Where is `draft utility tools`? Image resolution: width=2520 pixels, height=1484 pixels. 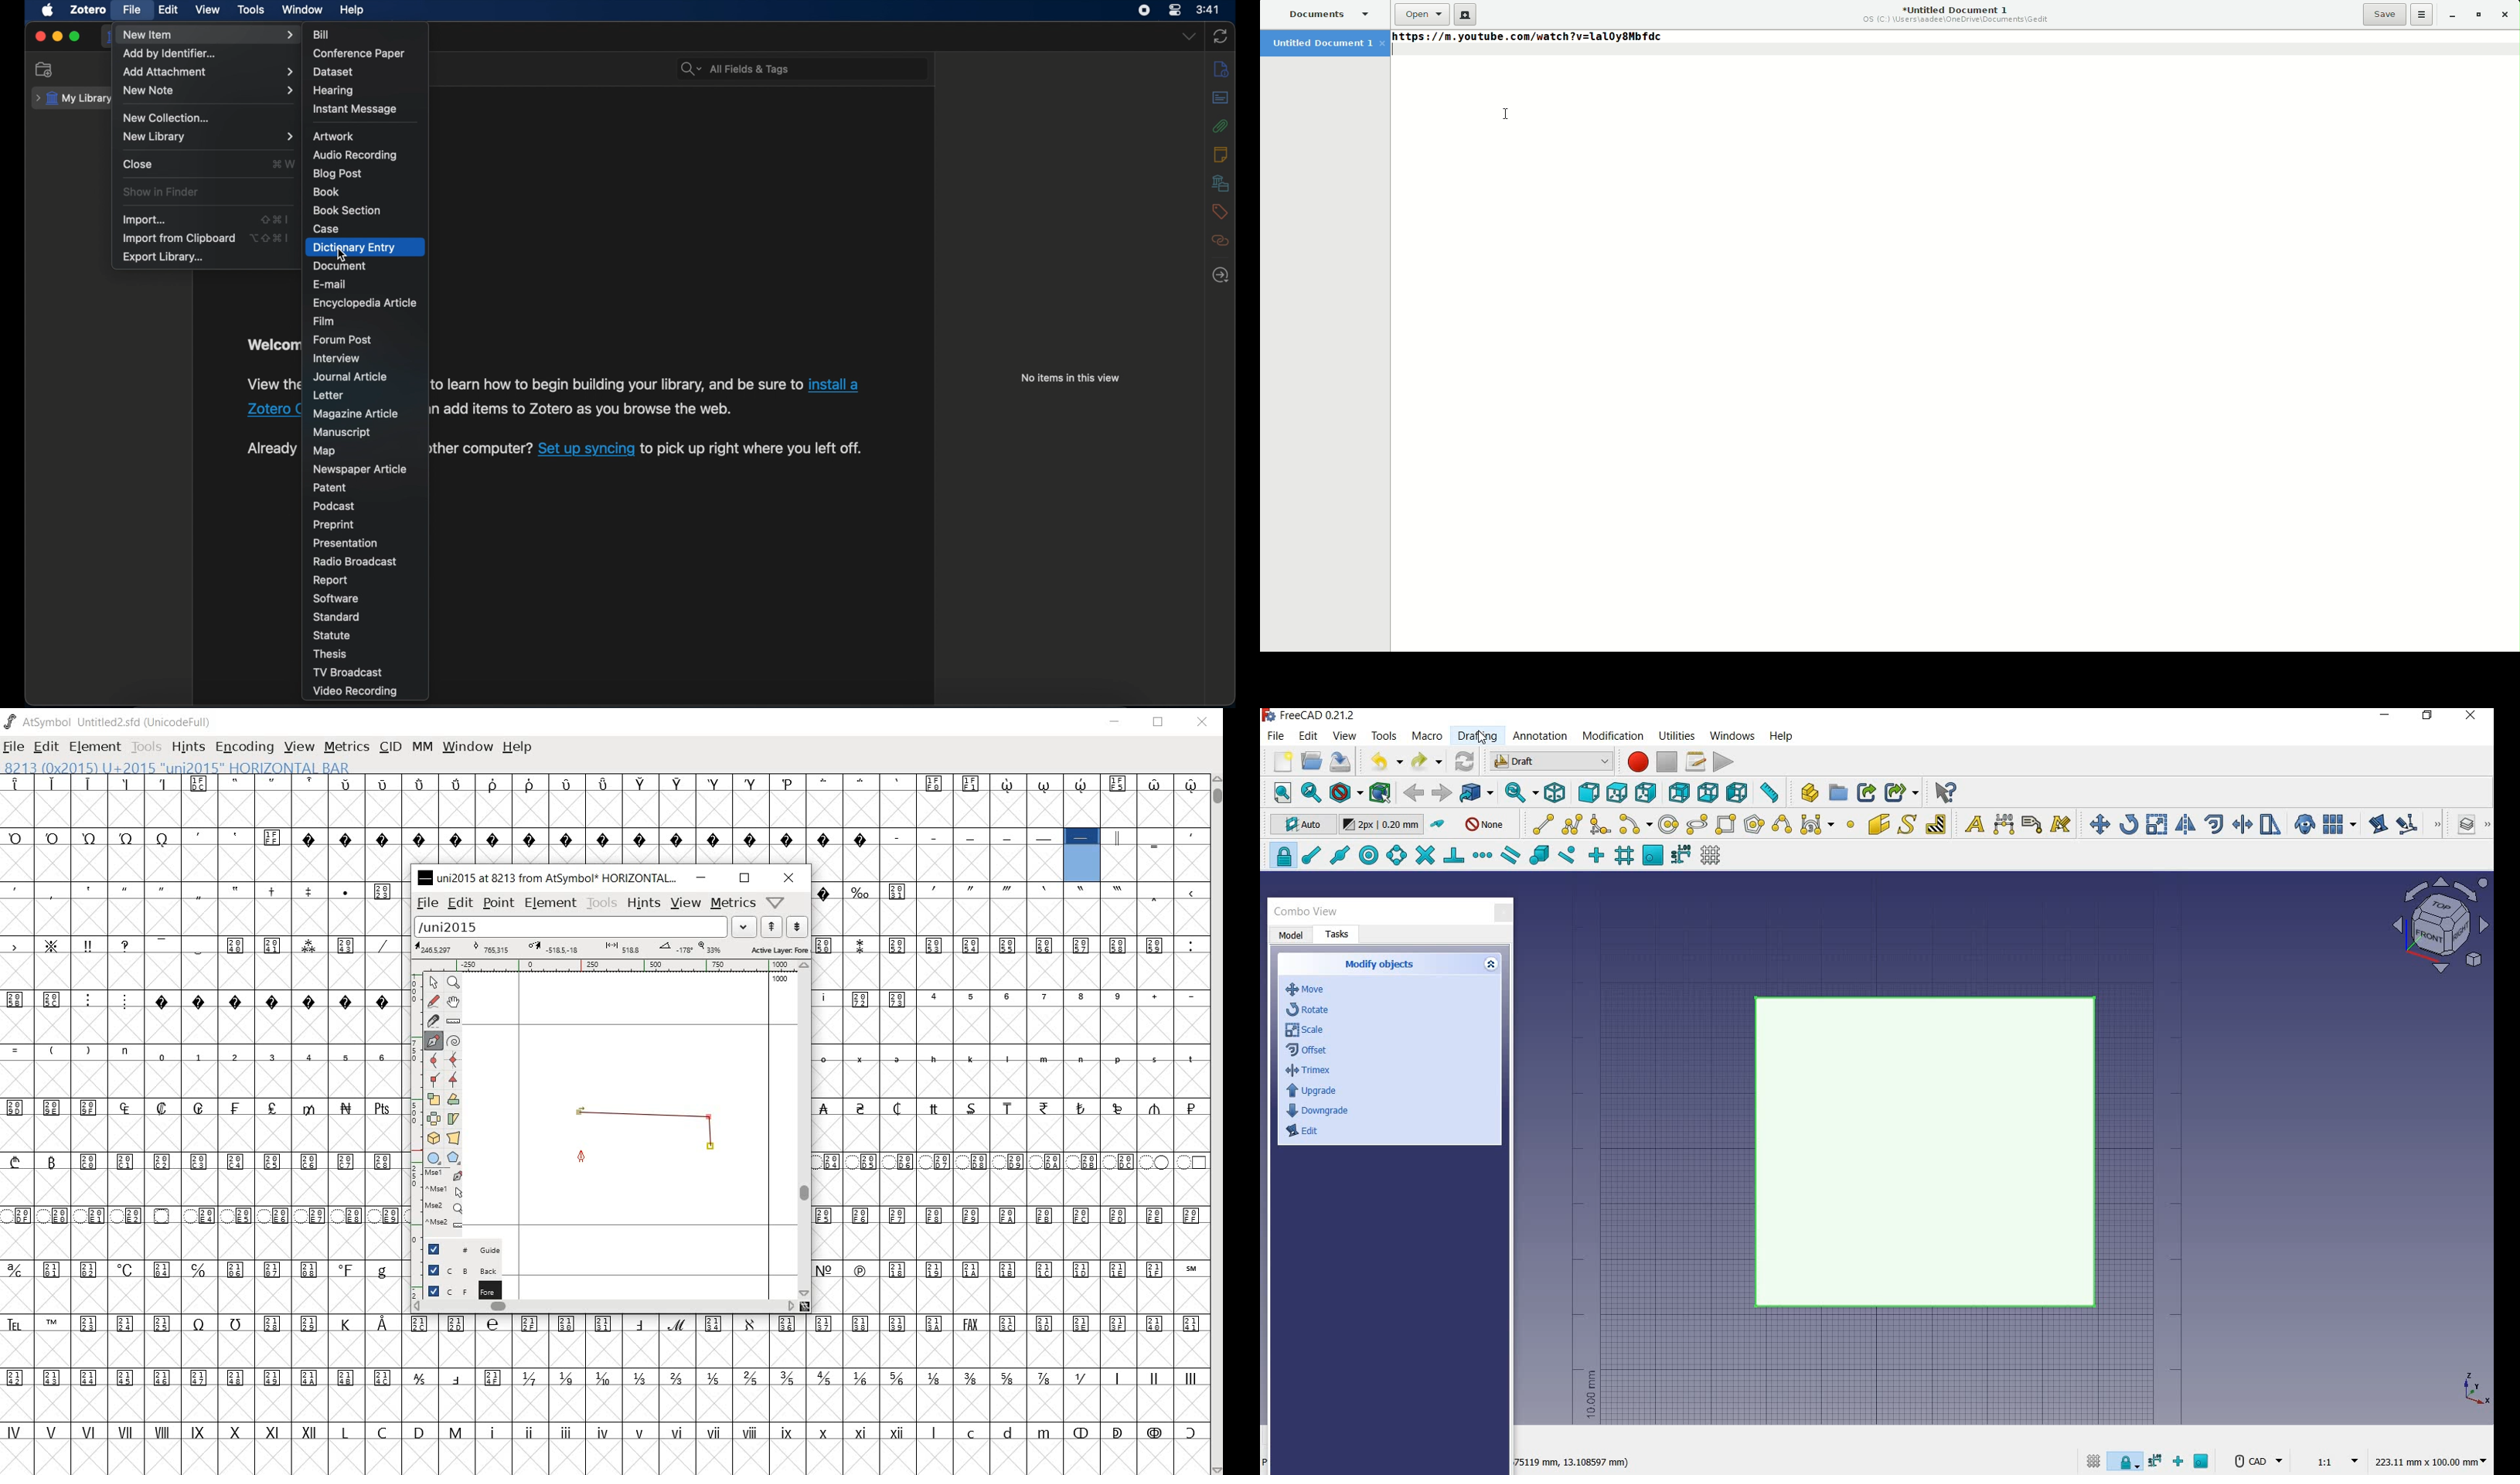 draft utility tools is located at coordinates (2486, 826).